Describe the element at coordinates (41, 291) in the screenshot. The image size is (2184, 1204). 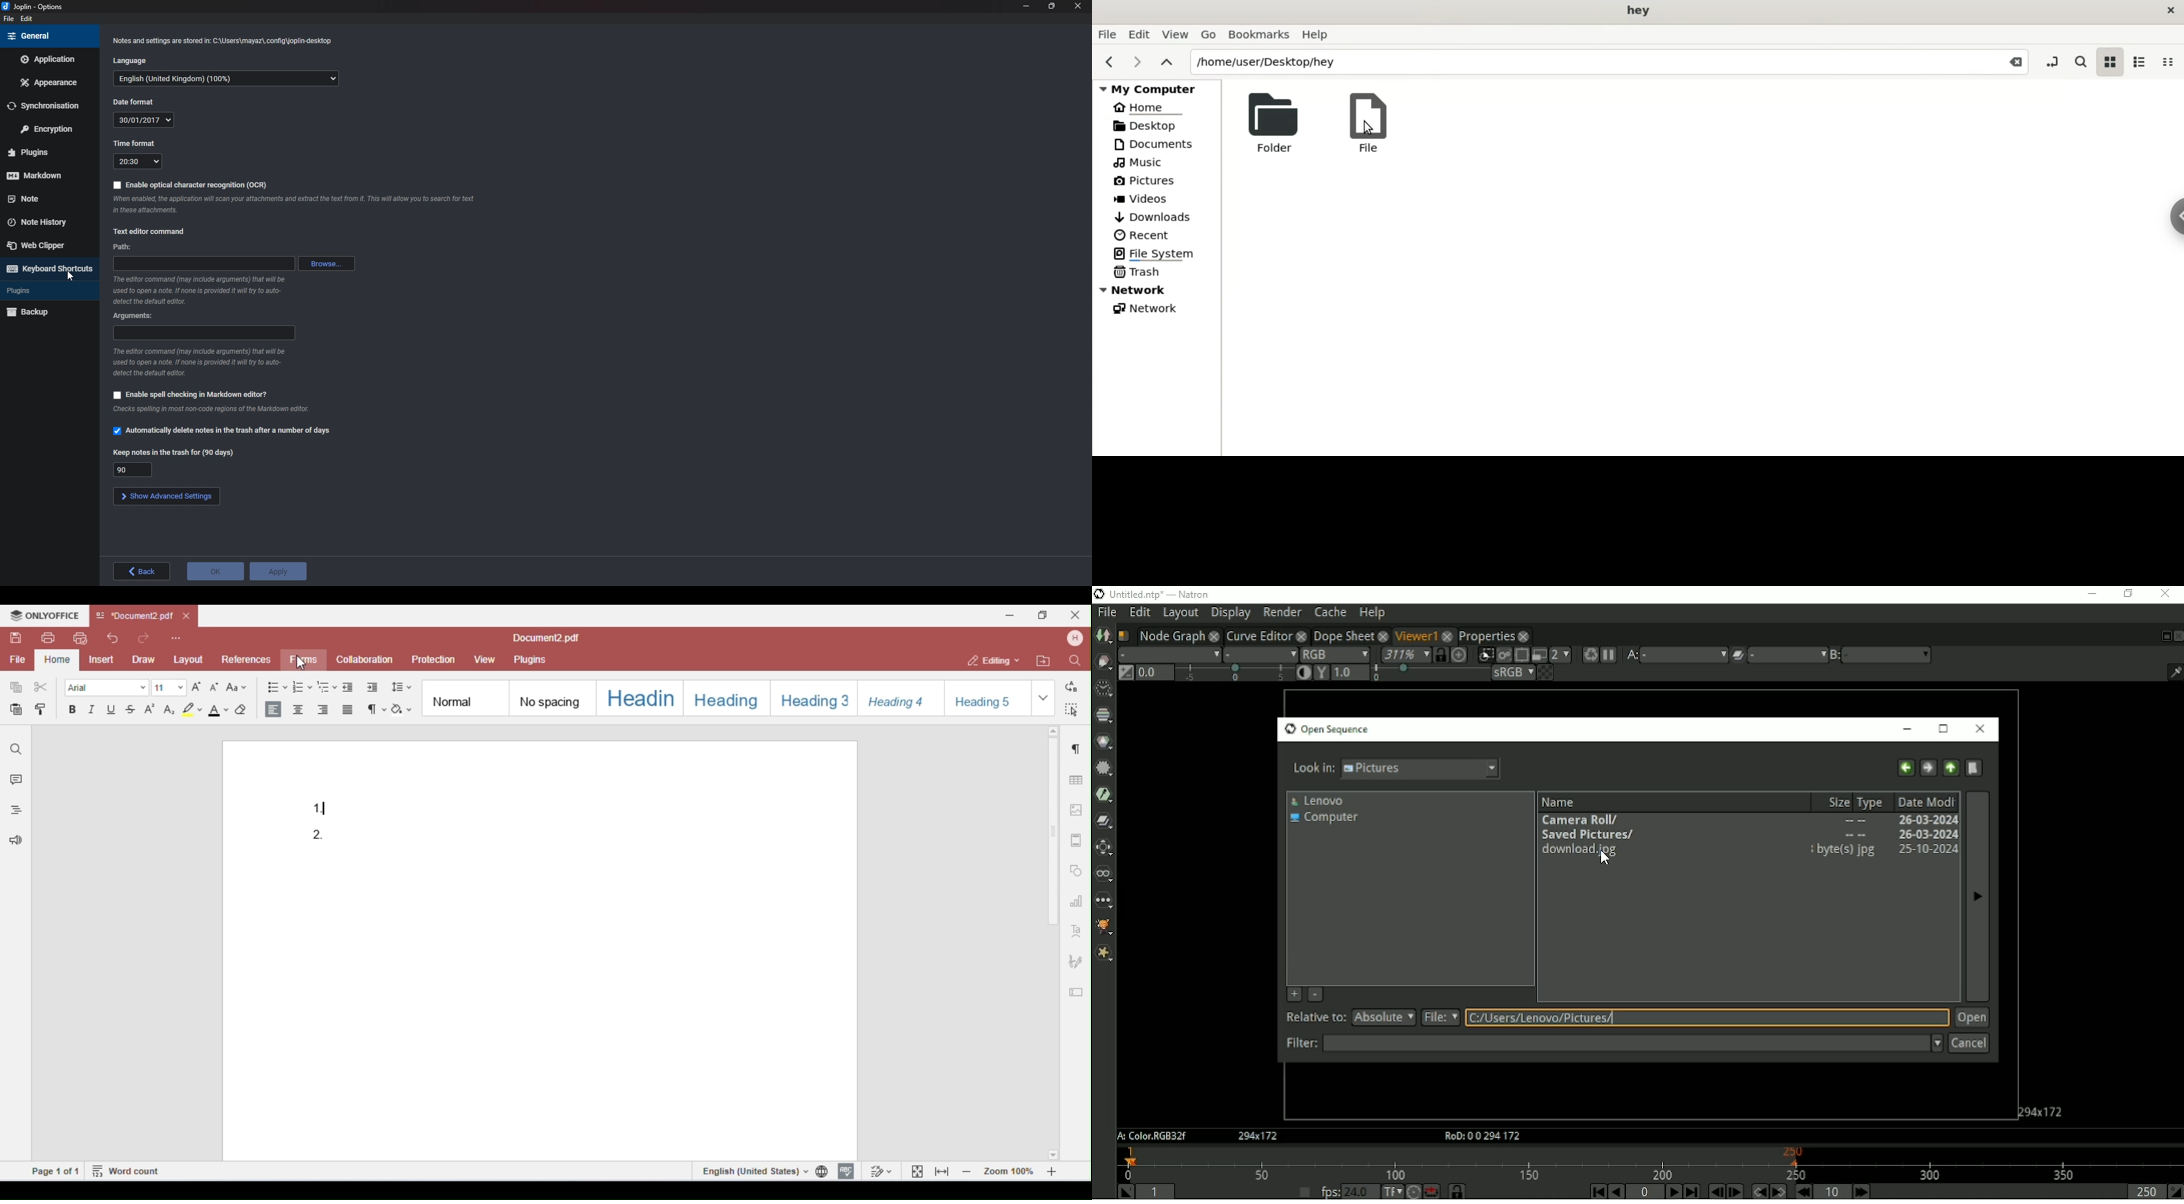
I see `Plugins` at that location.